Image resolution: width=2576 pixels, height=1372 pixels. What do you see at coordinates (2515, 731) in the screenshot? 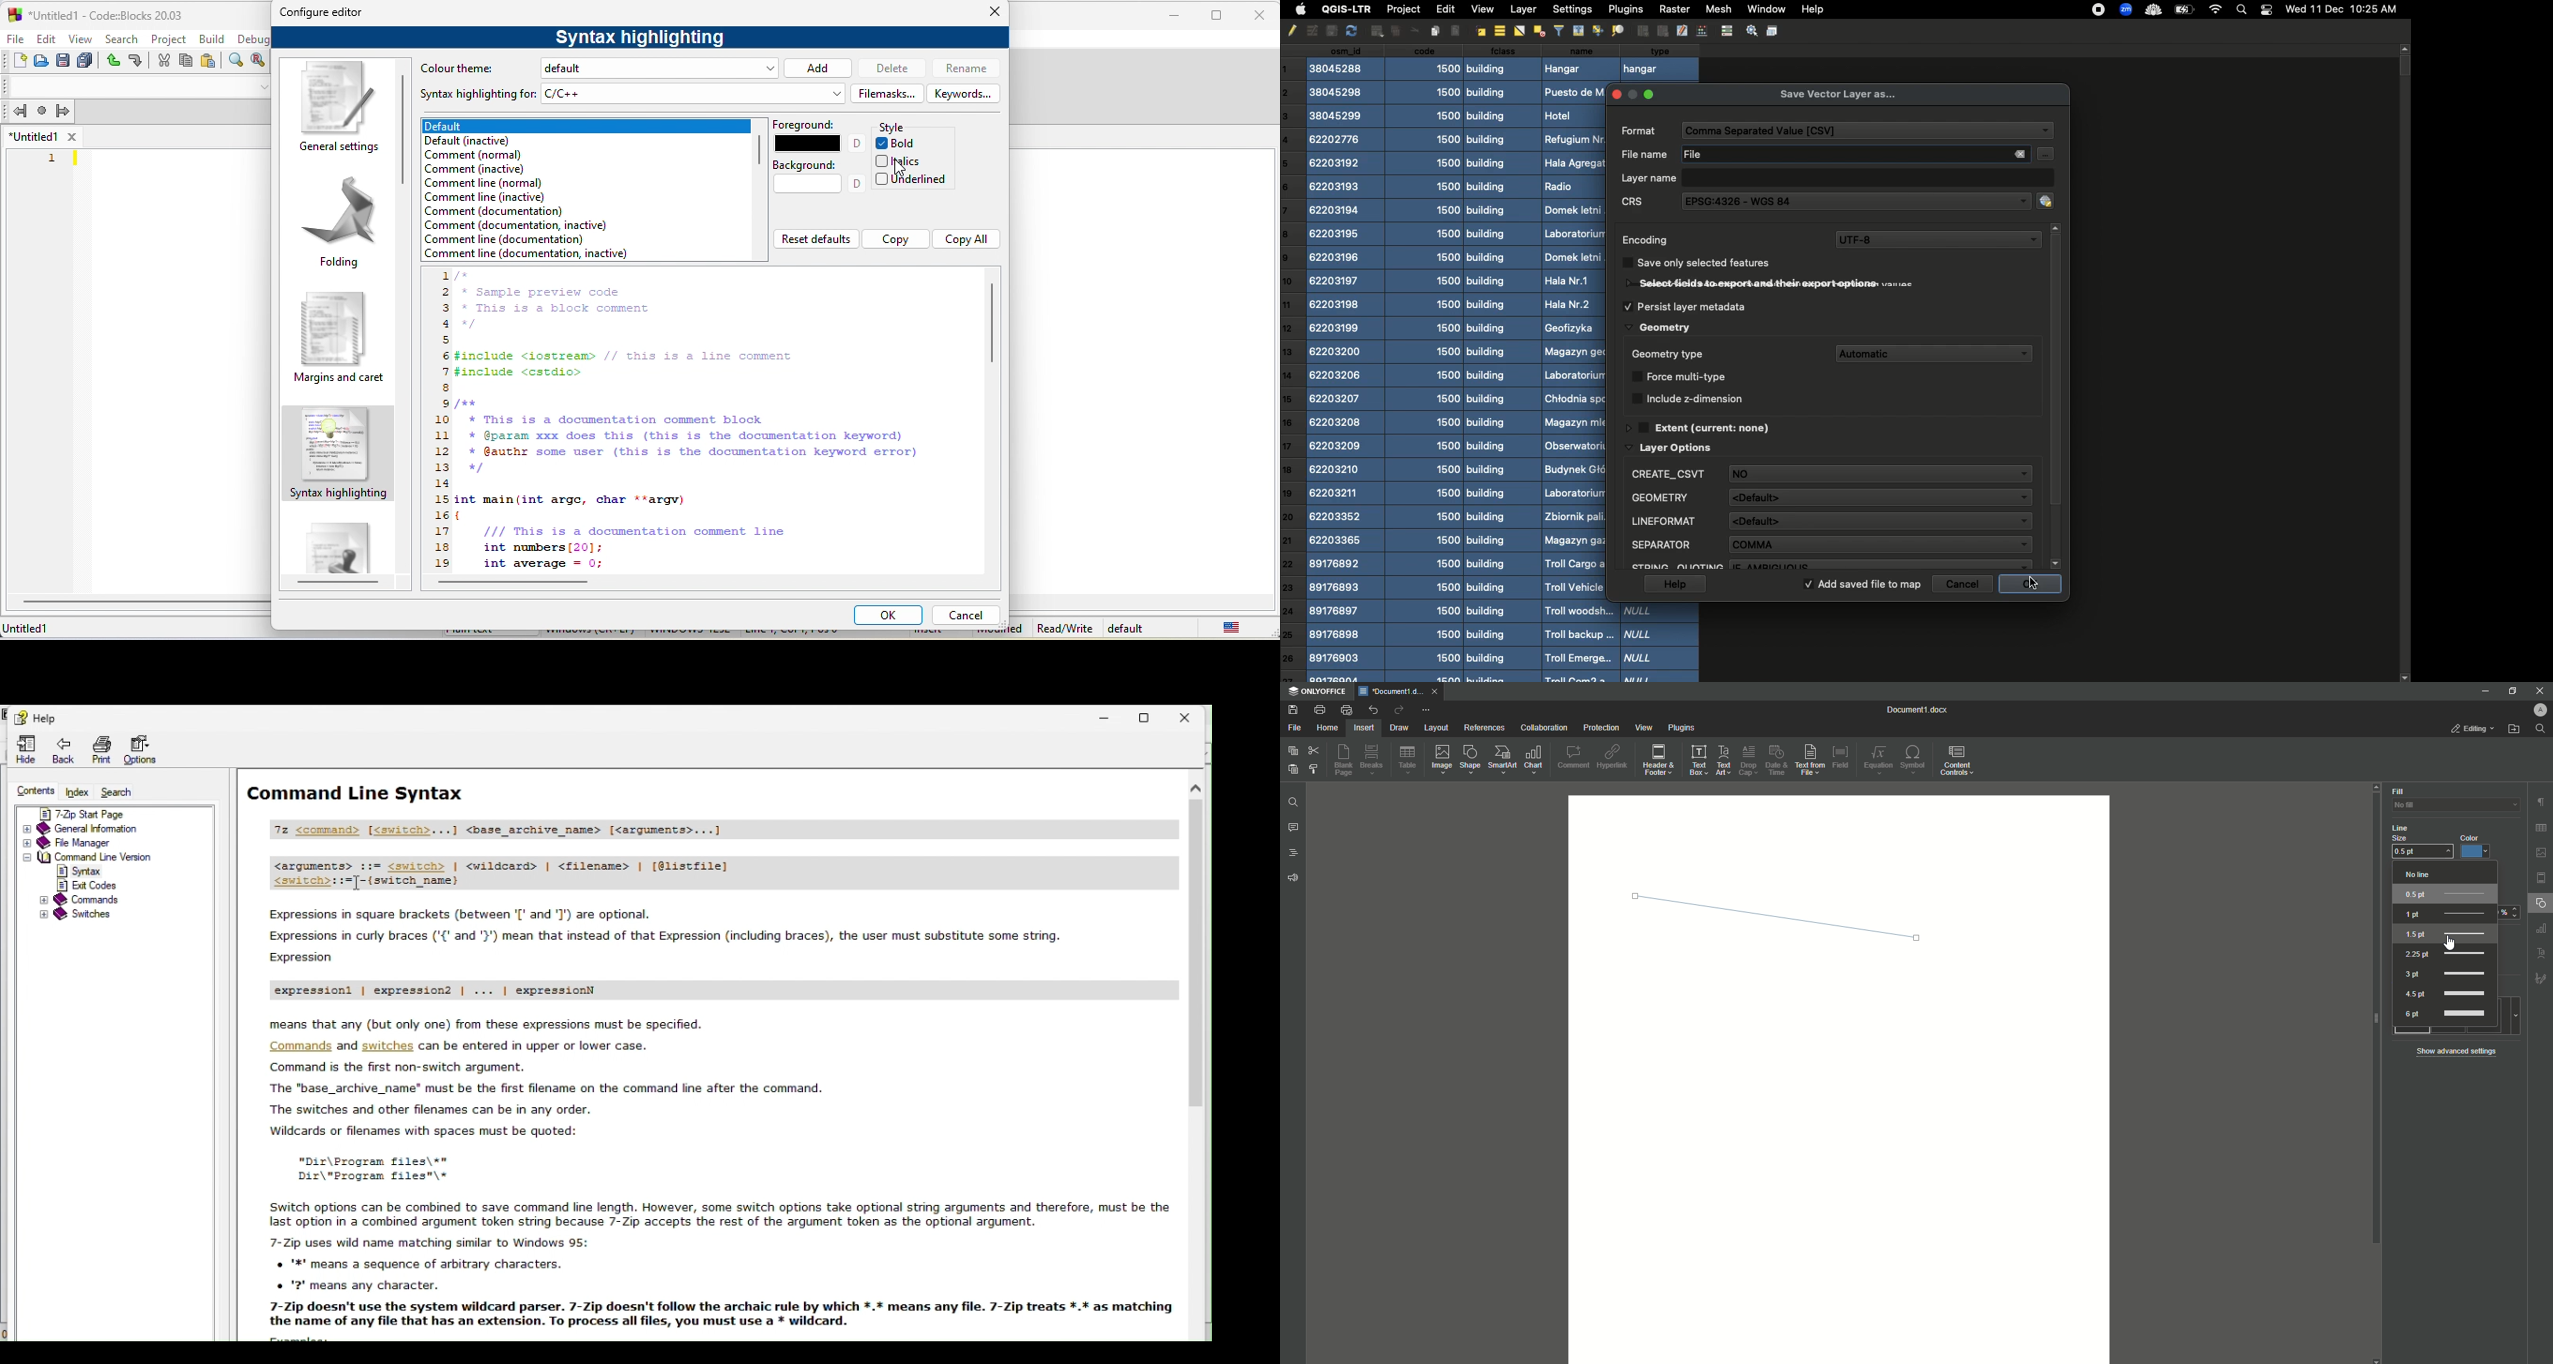
I see `Open From File` at bounding box center [2515, 731].